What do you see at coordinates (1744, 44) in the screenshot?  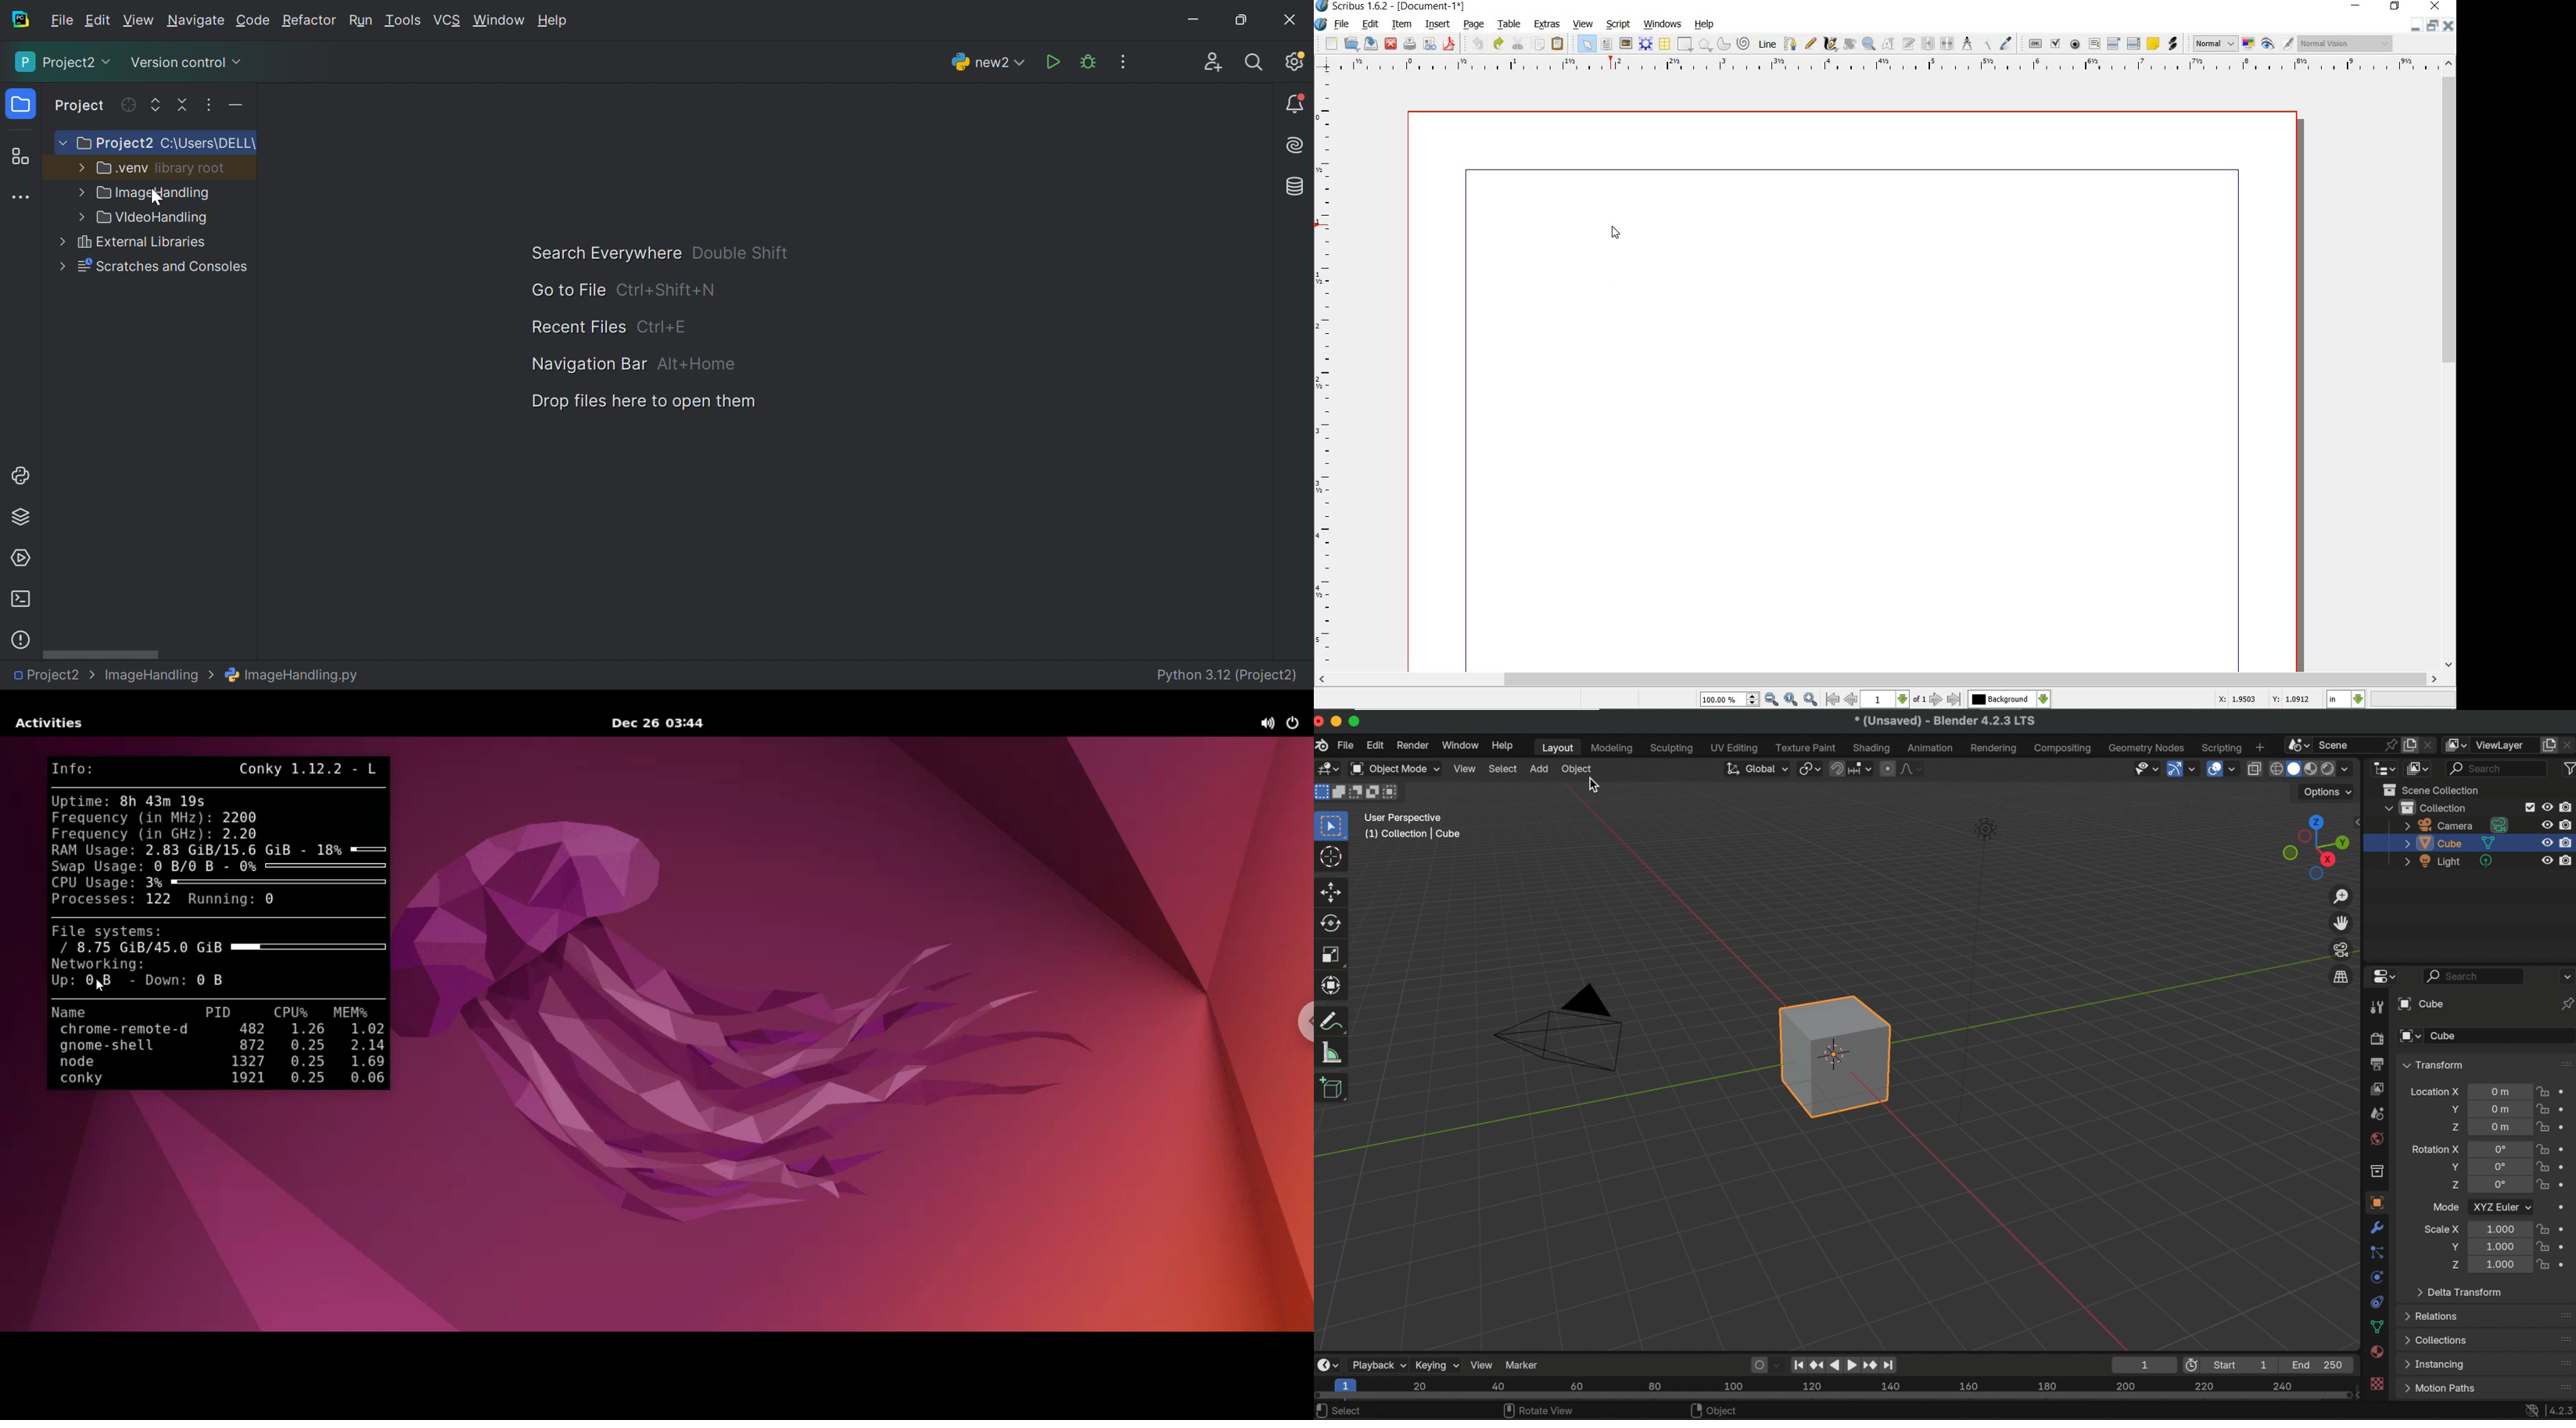 I see `spiral` at bounding box center [1744, 44].